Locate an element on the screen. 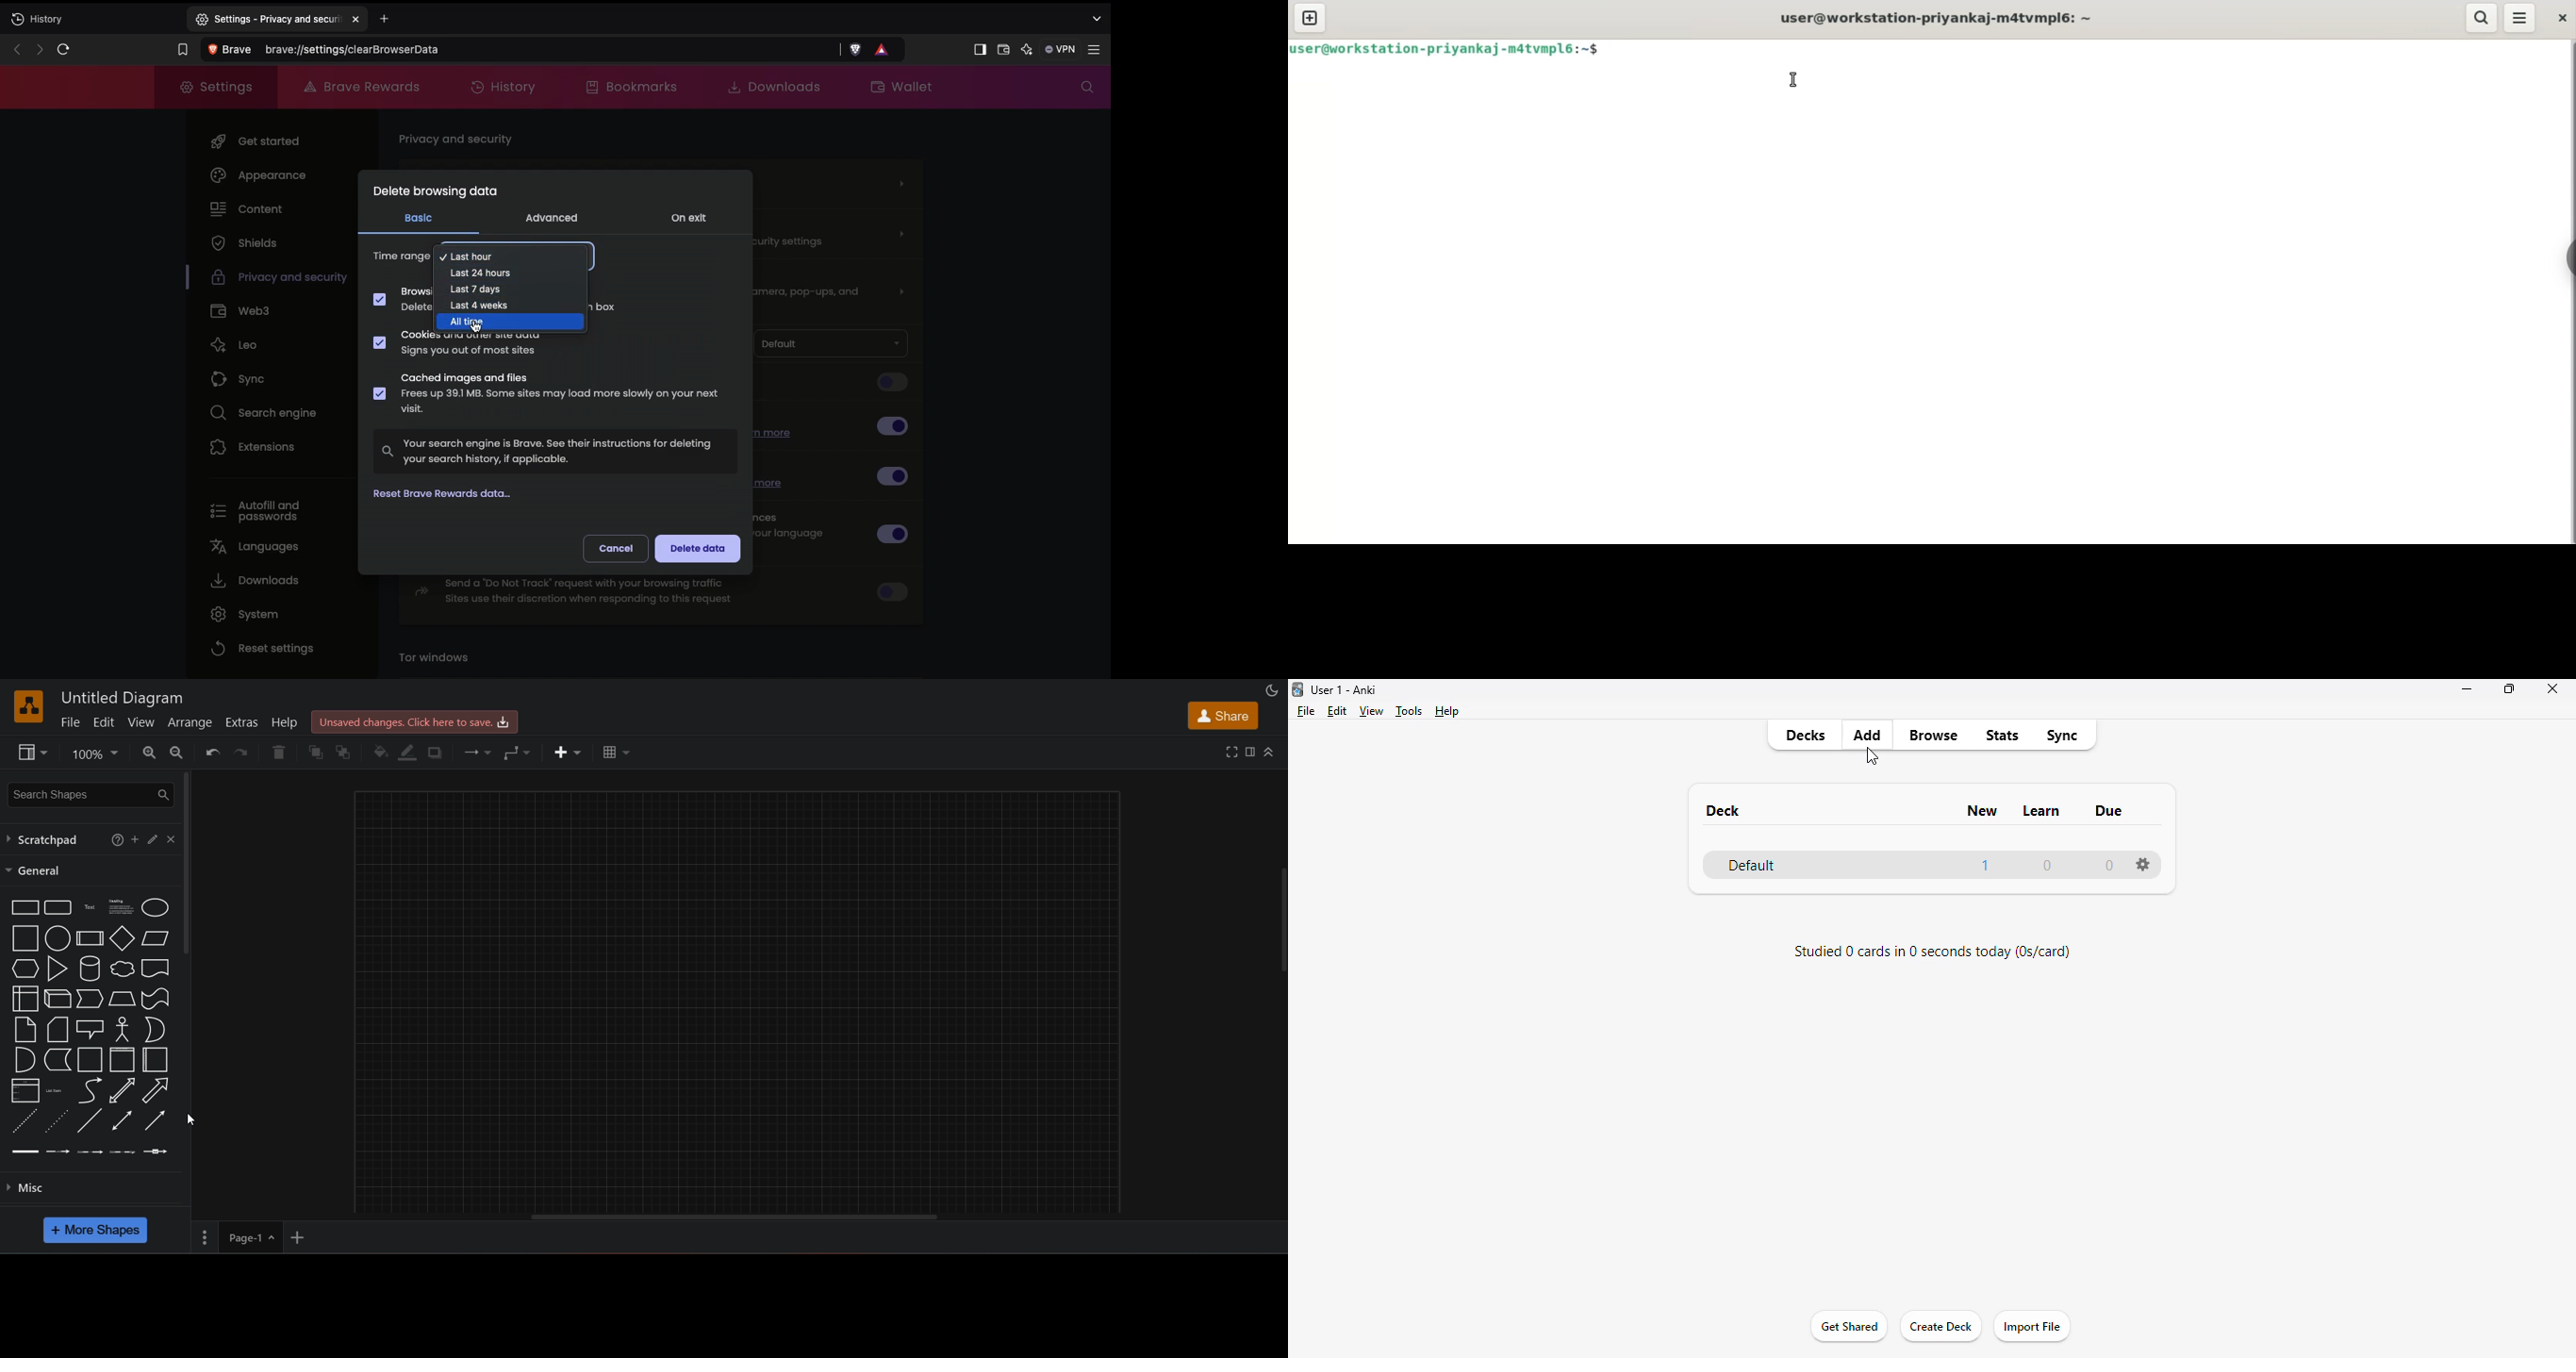 This screenshot has height=1372, width=2576. list item is located at coordinates (53, 1090).